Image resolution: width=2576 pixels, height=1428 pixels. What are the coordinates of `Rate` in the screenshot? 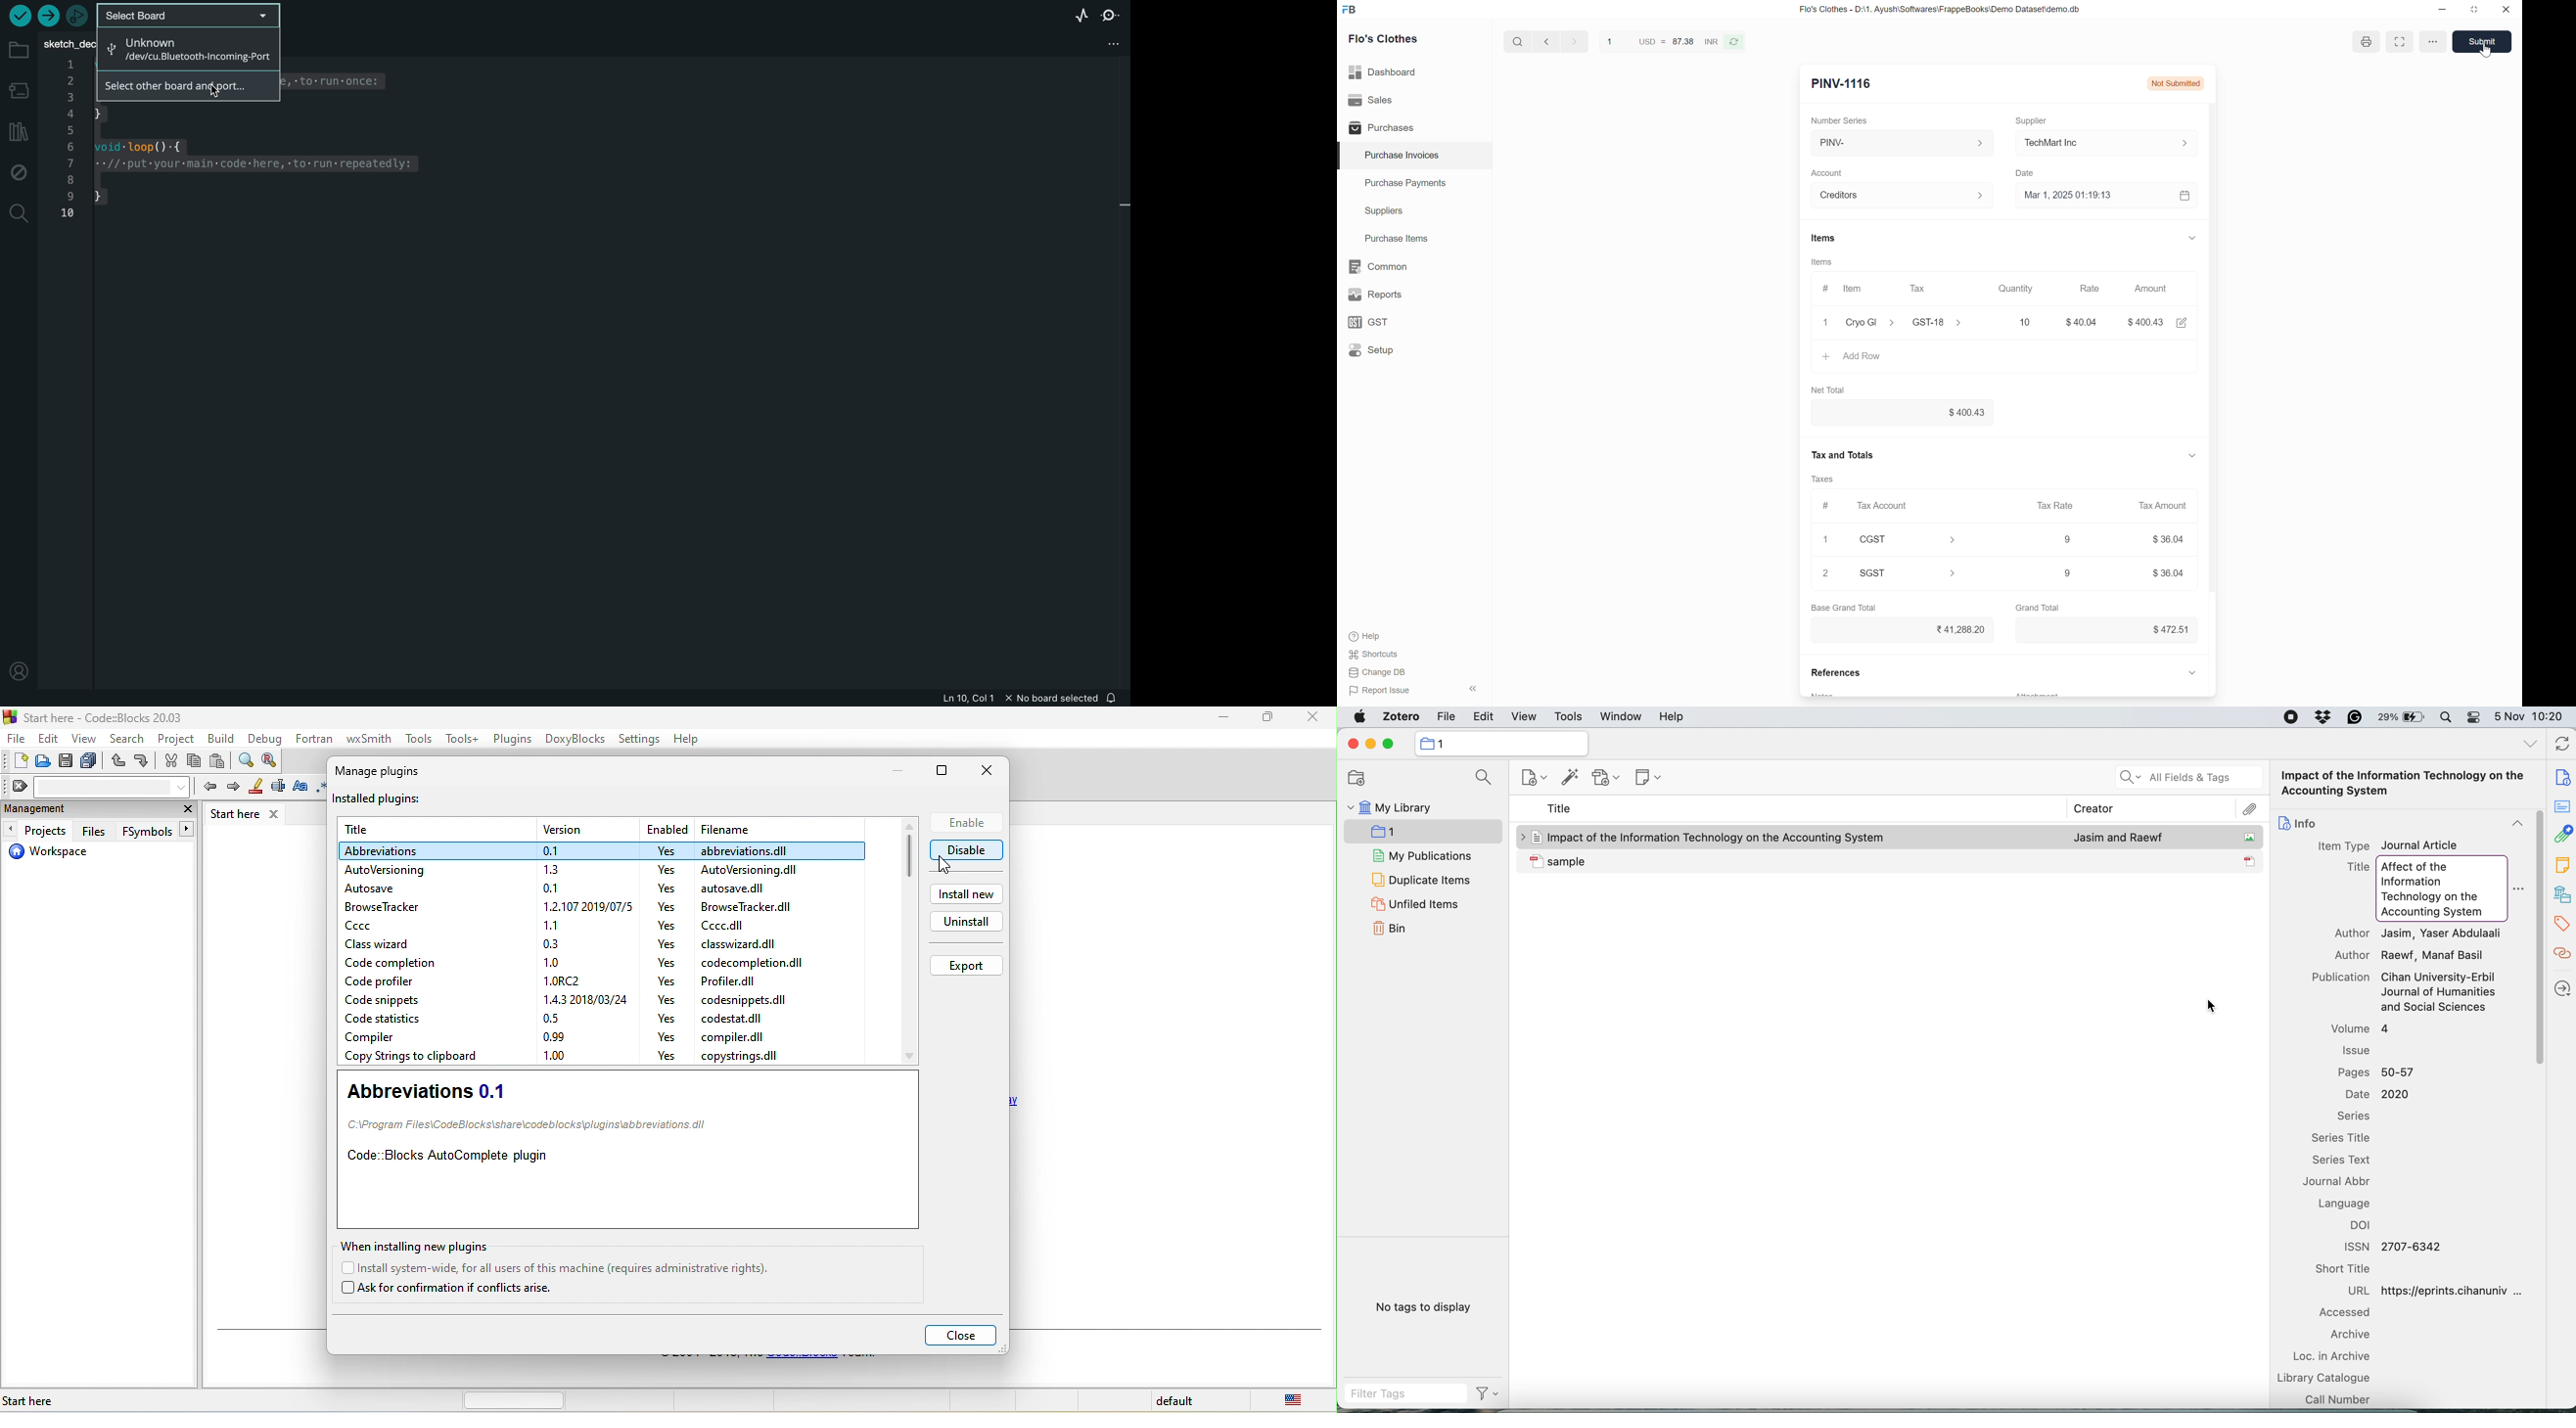 It's located at (2096, 288).